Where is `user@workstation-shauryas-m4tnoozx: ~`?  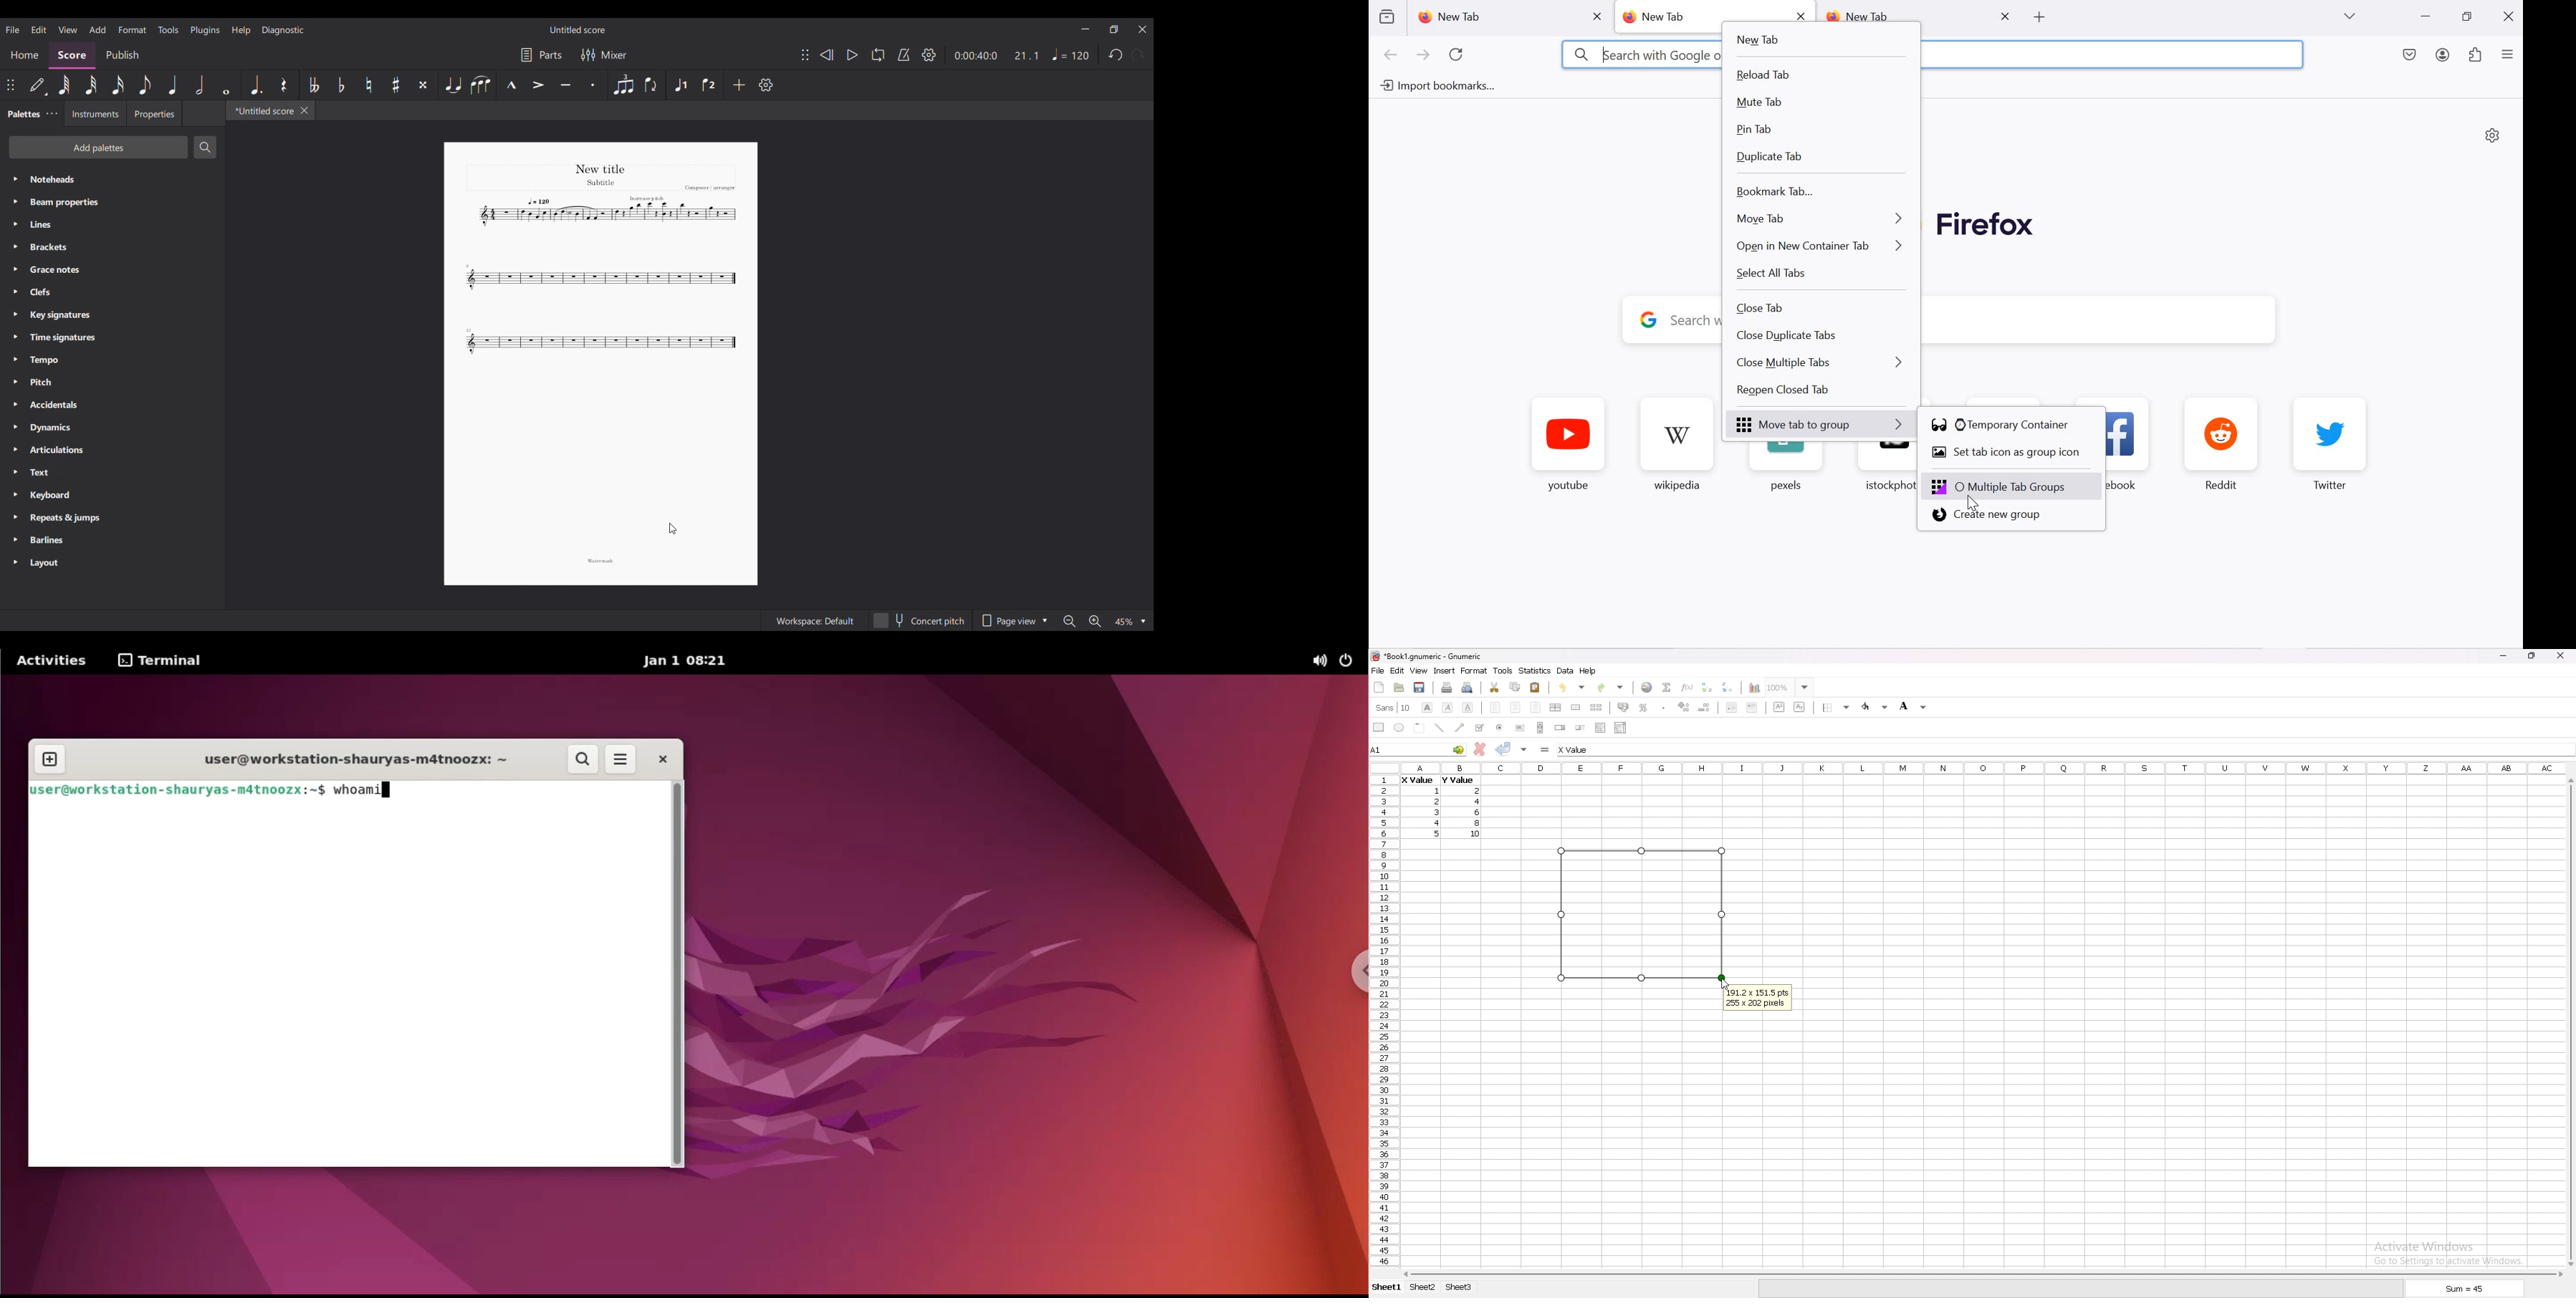 user@workstation-shauryas-m4tnoozx: ~ is located at coordinates (354, 761).